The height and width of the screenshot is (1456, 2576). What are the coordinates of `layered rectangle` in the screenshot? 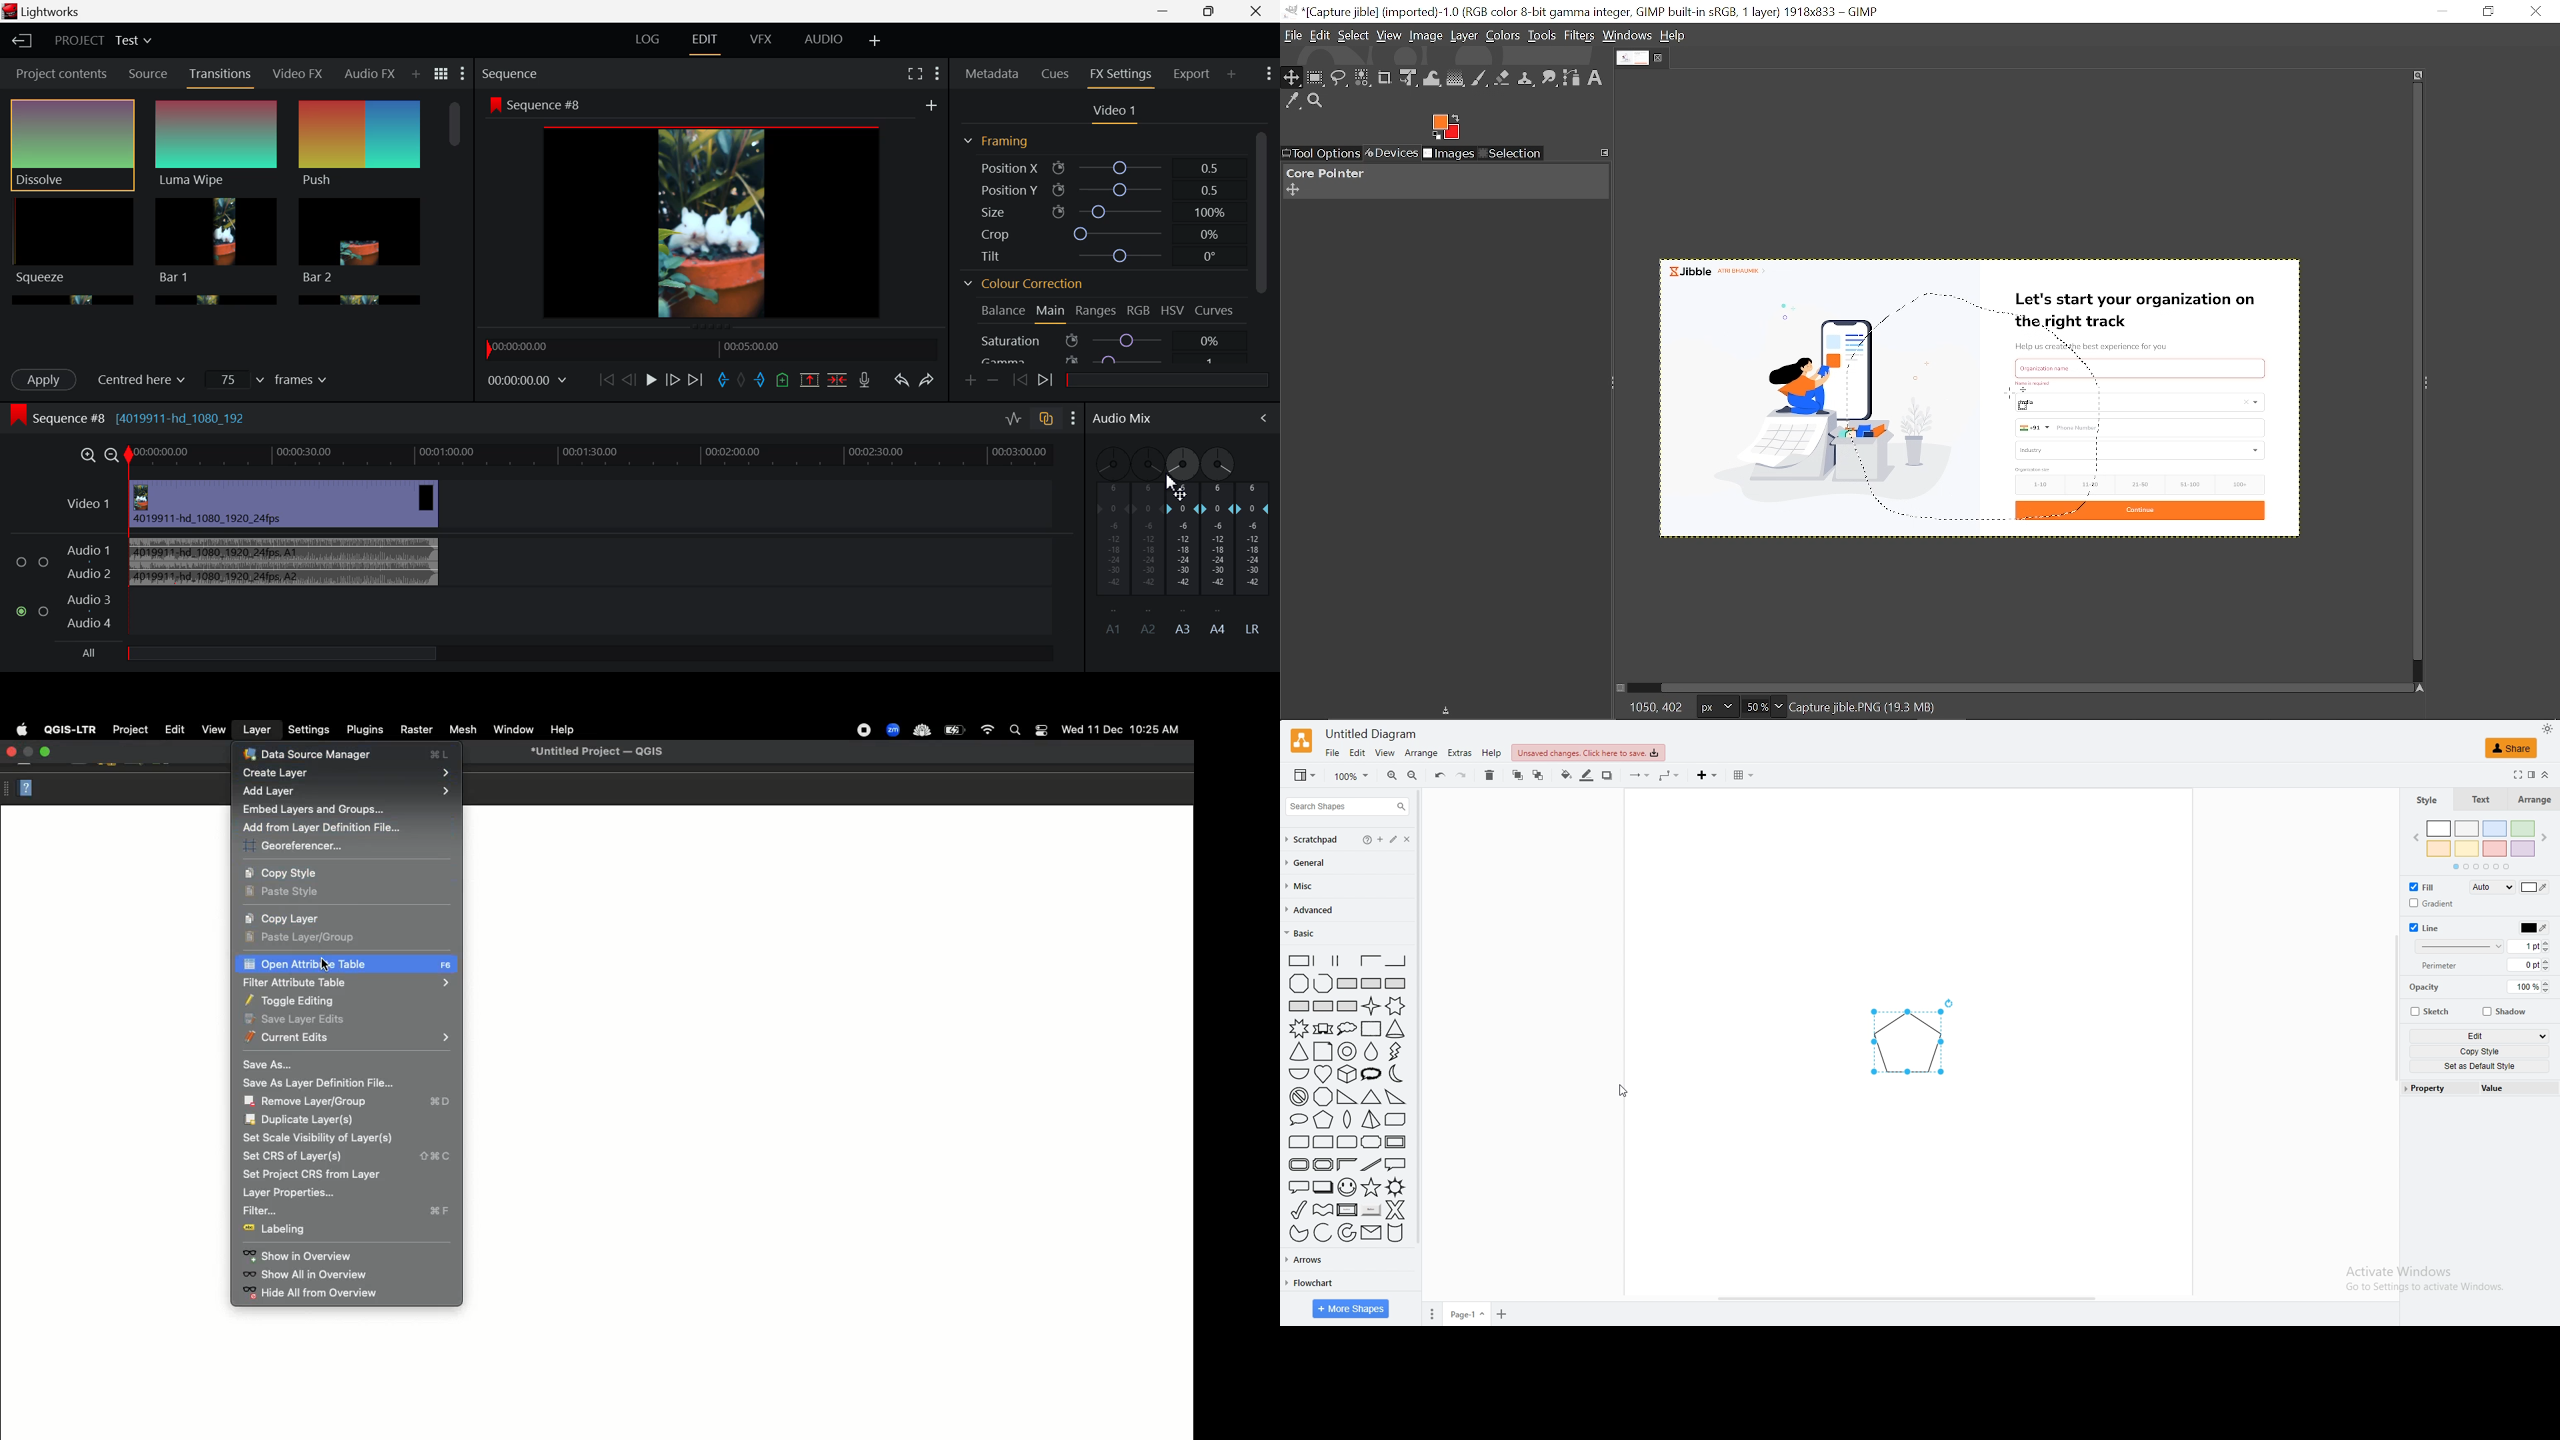 It's located at (1323, 1187).